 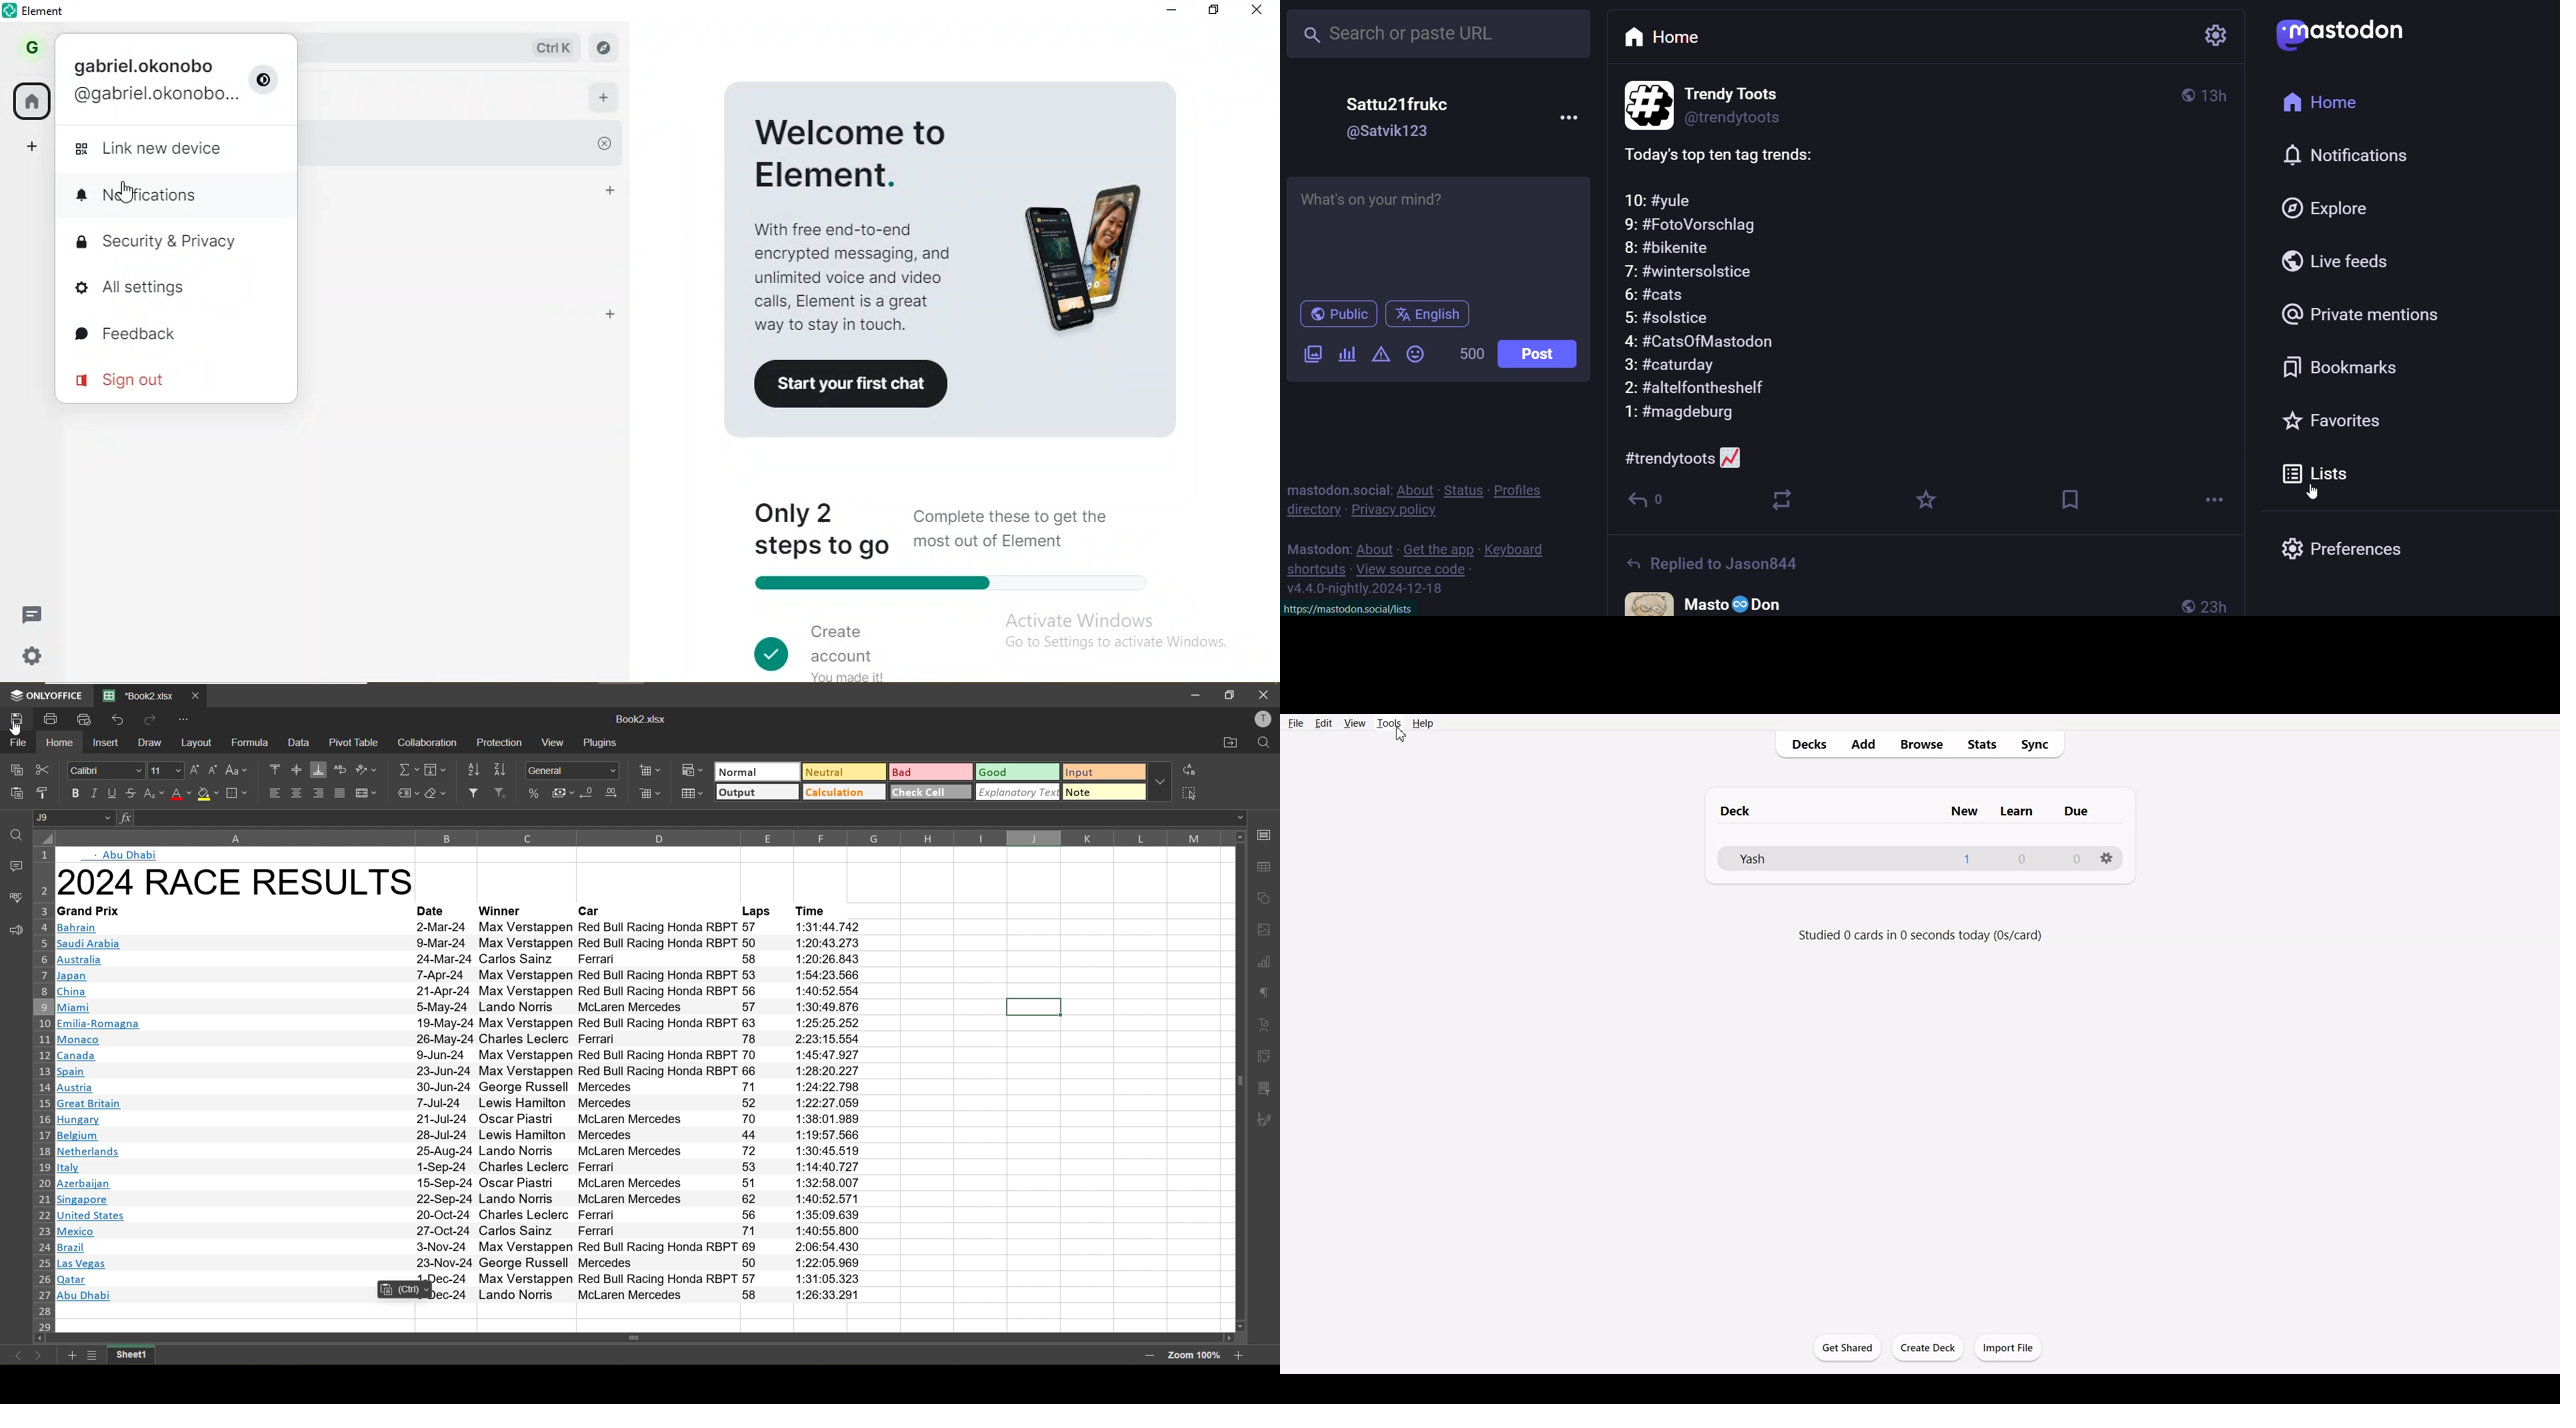 I want to click on customize quick access toolbar, so click(x=185, y=719).